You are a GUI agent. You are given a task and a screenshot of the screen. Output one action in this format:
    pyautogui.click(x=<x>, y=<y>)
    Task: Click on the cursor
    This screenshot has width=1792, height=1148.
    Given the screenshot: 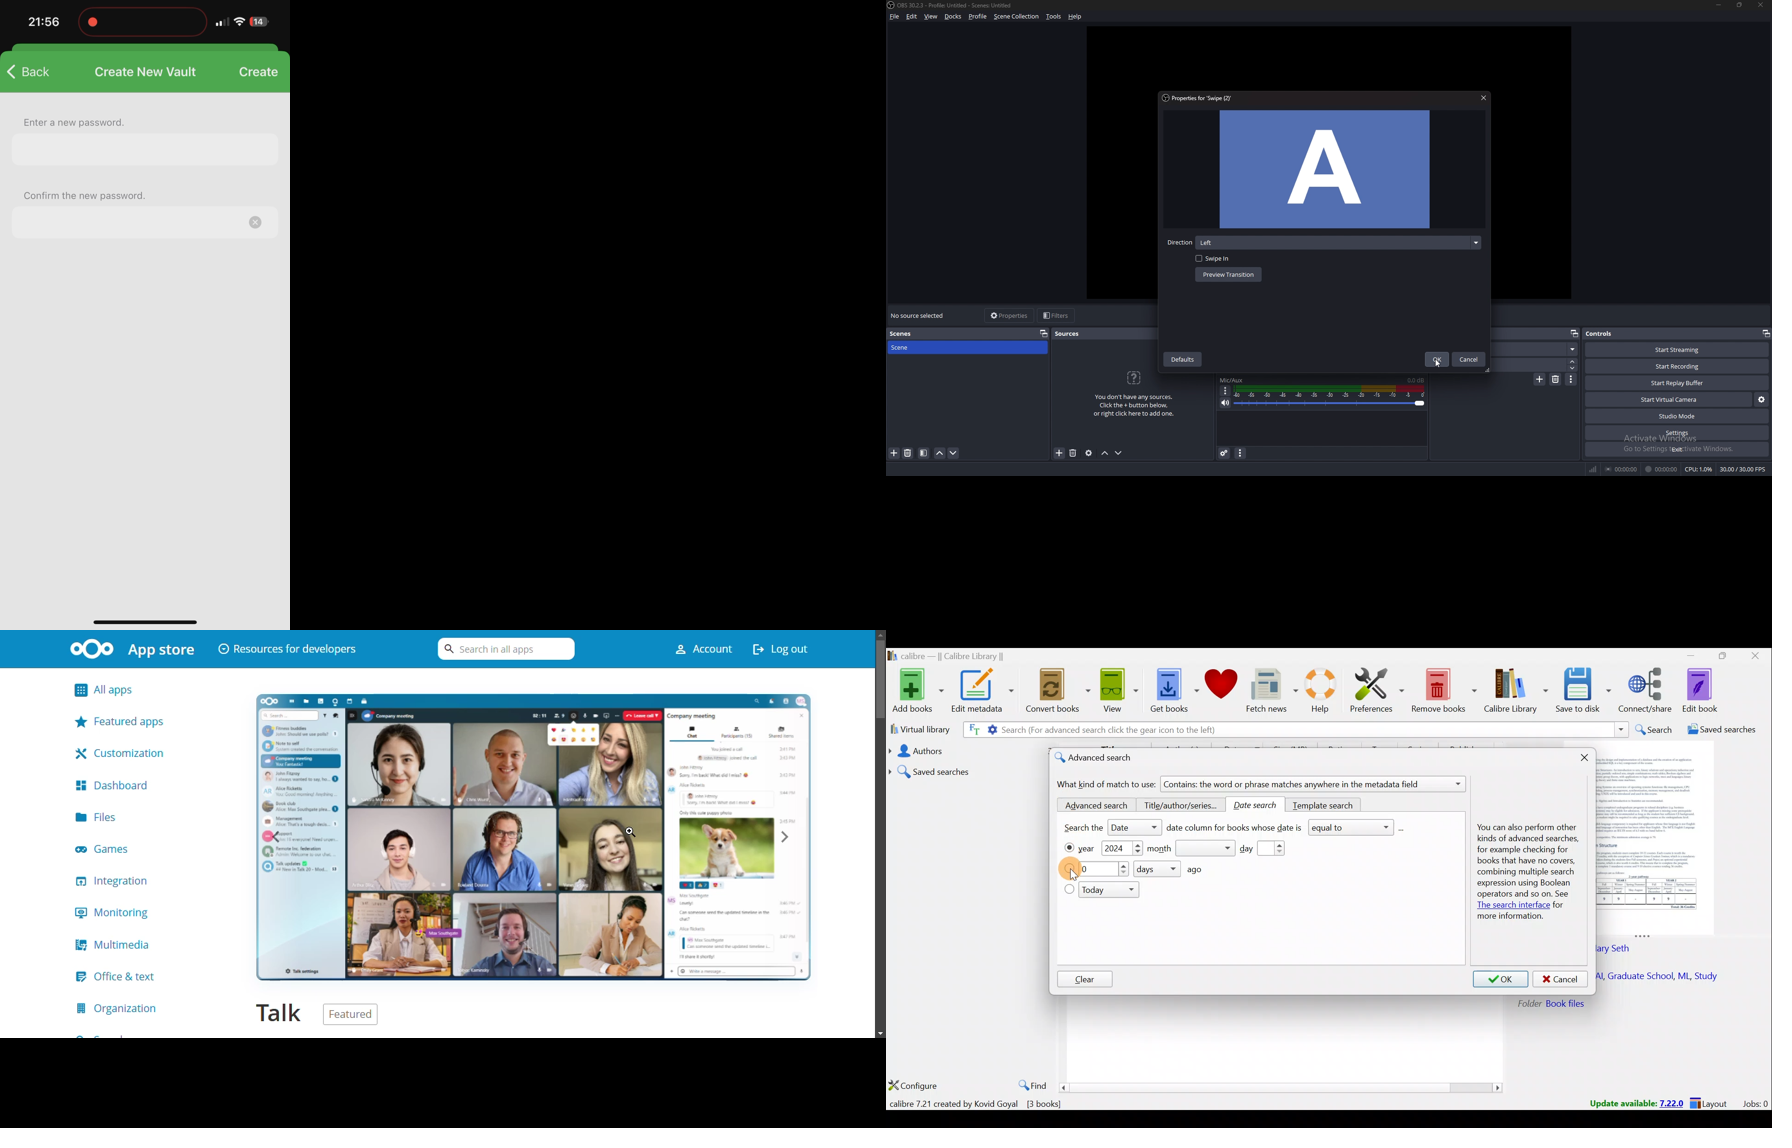 What is the action you would take?
    pyautogui.click(x=1437, y=364)
    